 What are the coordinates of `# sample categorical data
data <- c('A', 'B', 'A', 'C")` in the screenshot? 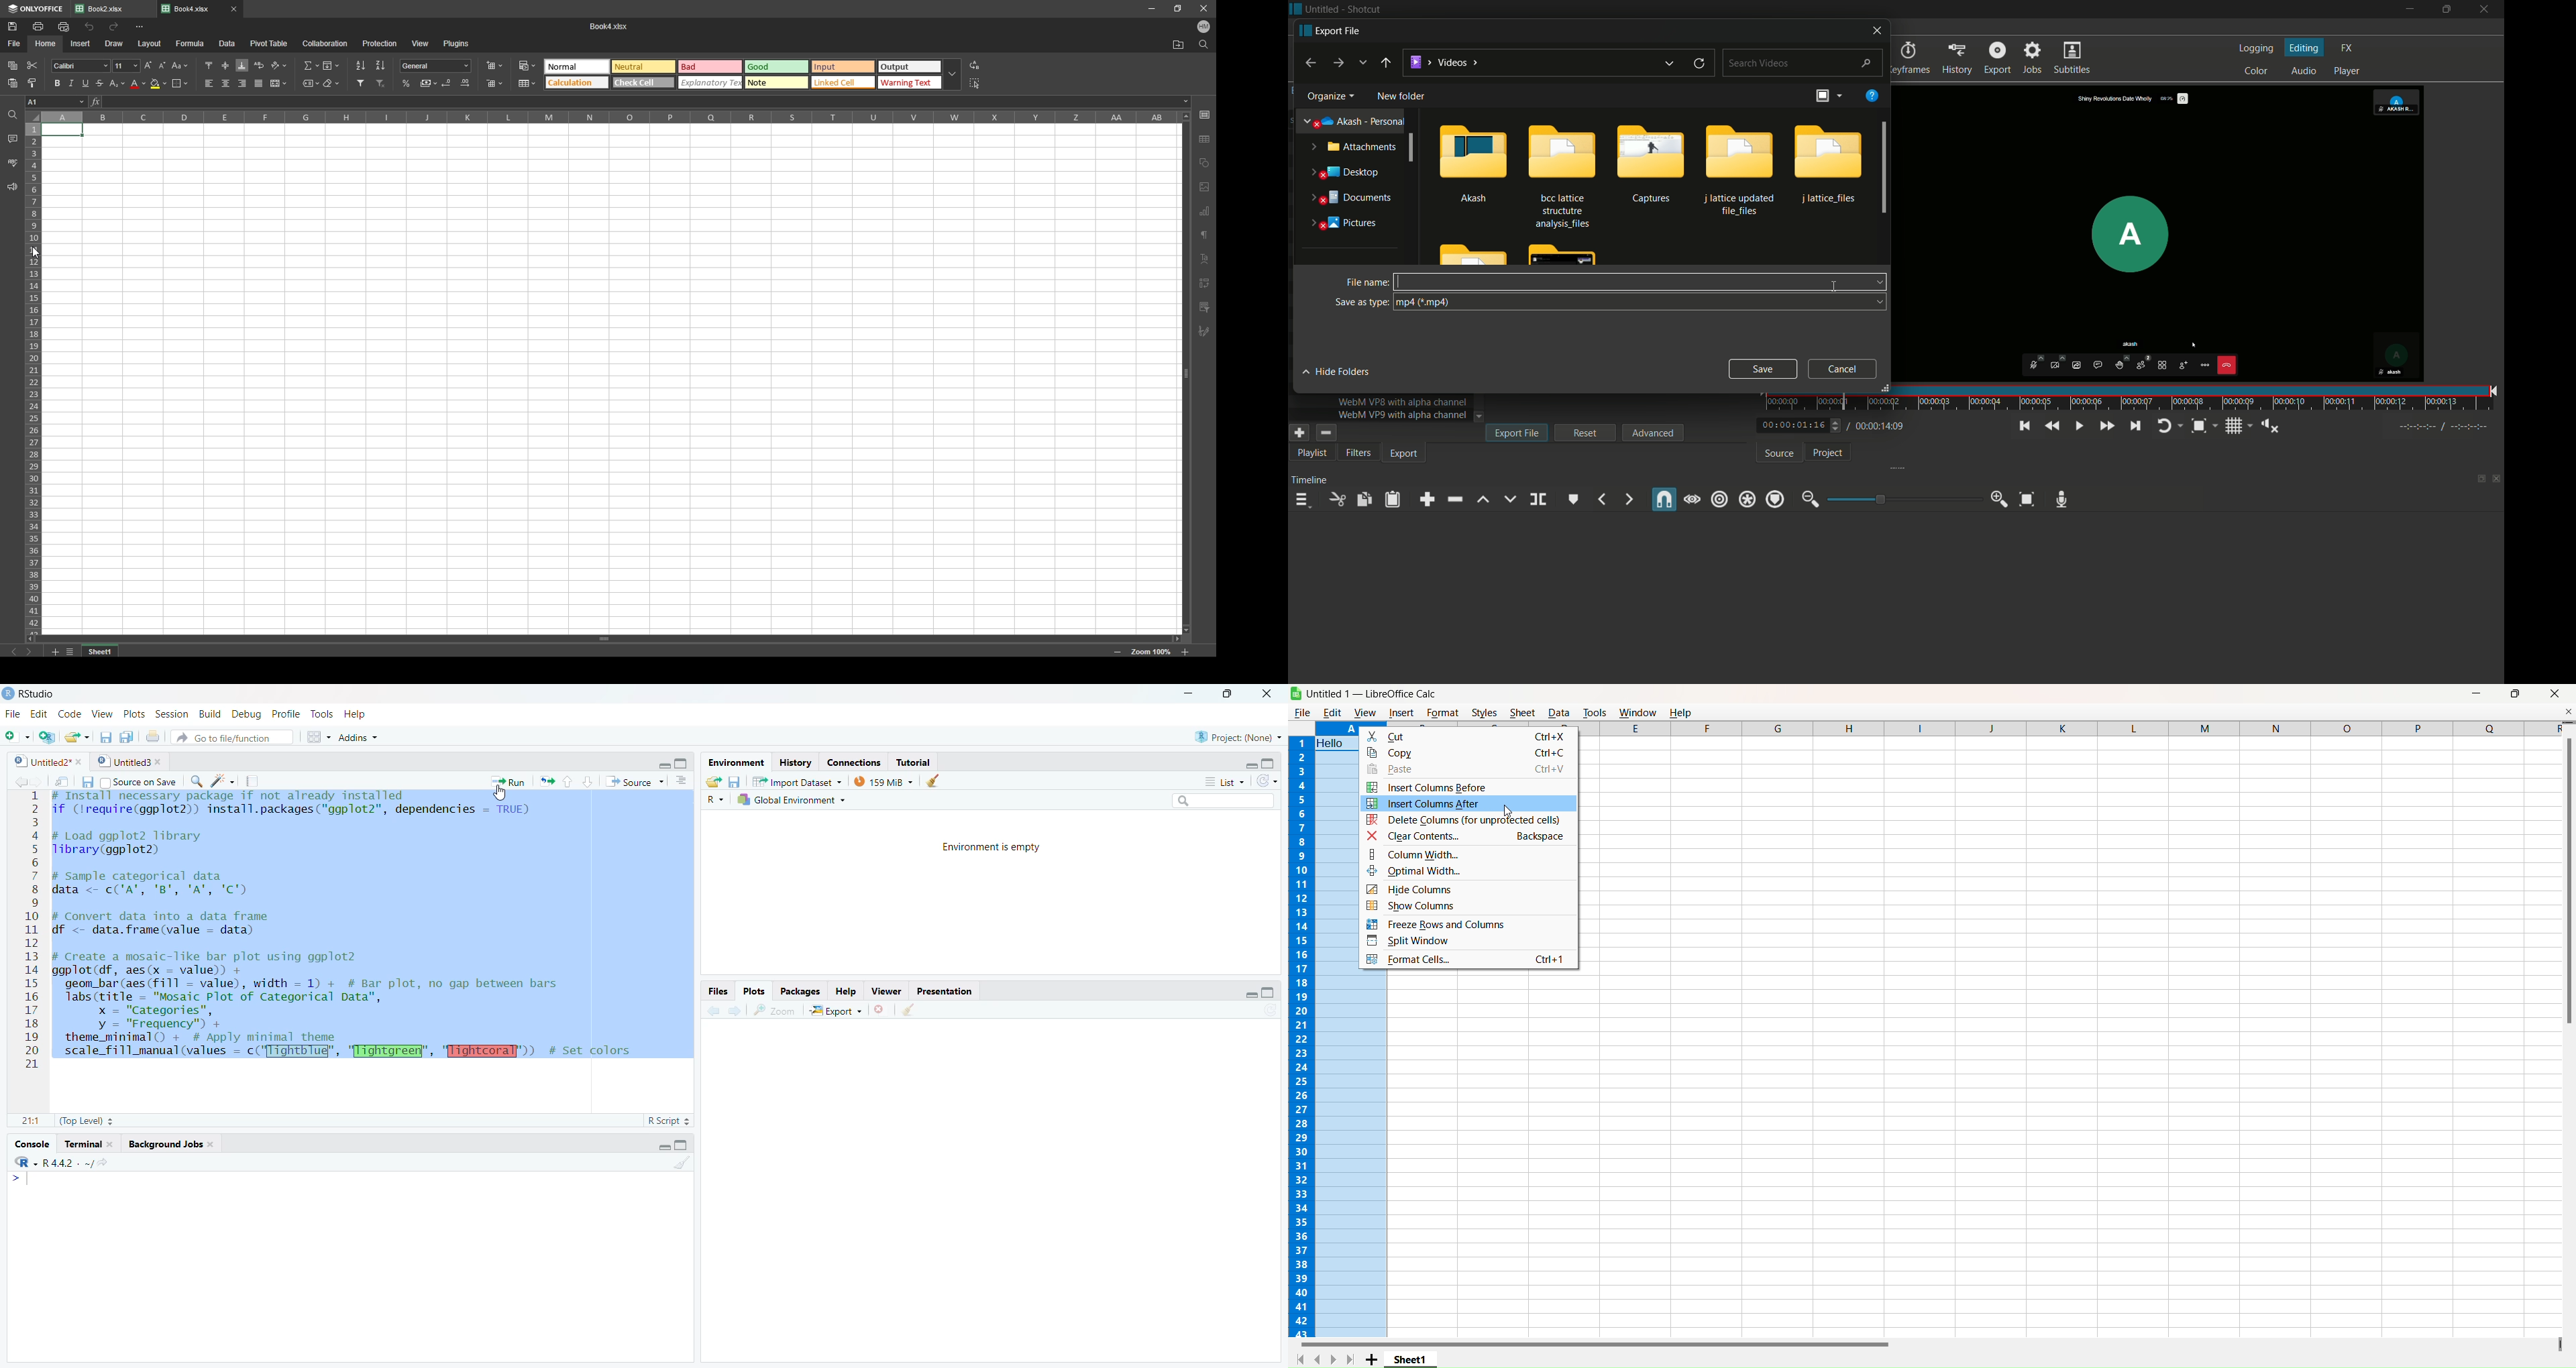 It's located at (163, 882).